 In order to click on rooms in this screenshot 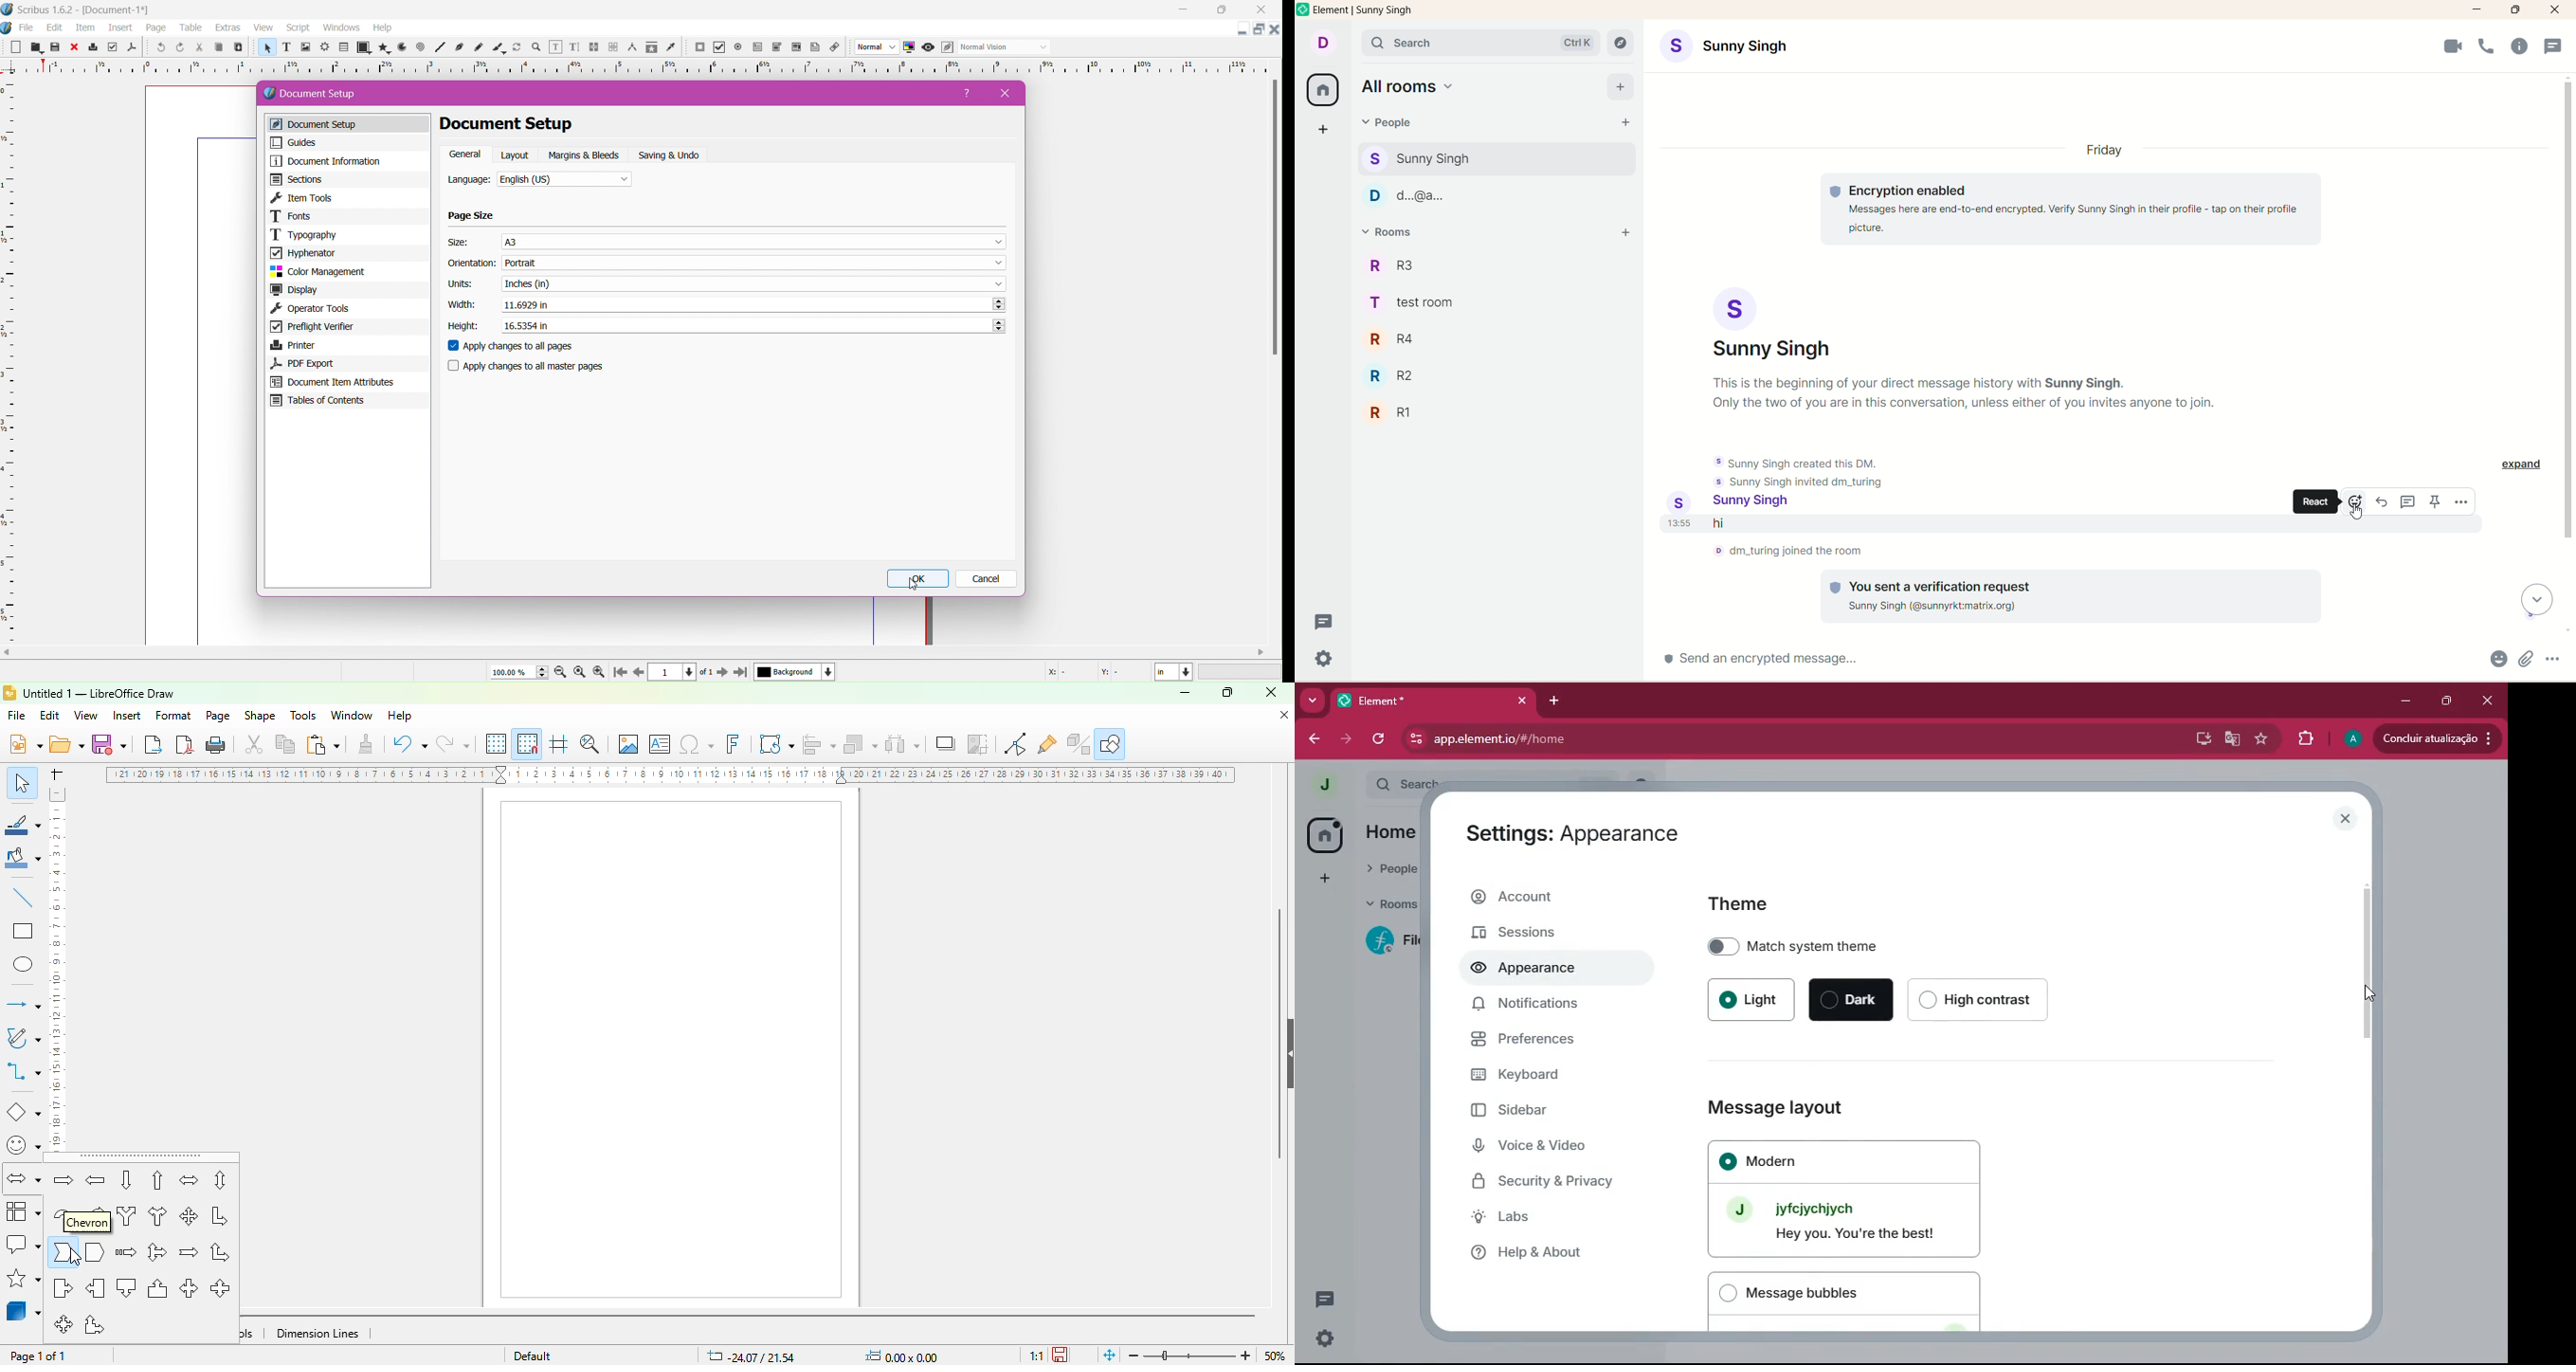, I will do `click(1389, 903)`.